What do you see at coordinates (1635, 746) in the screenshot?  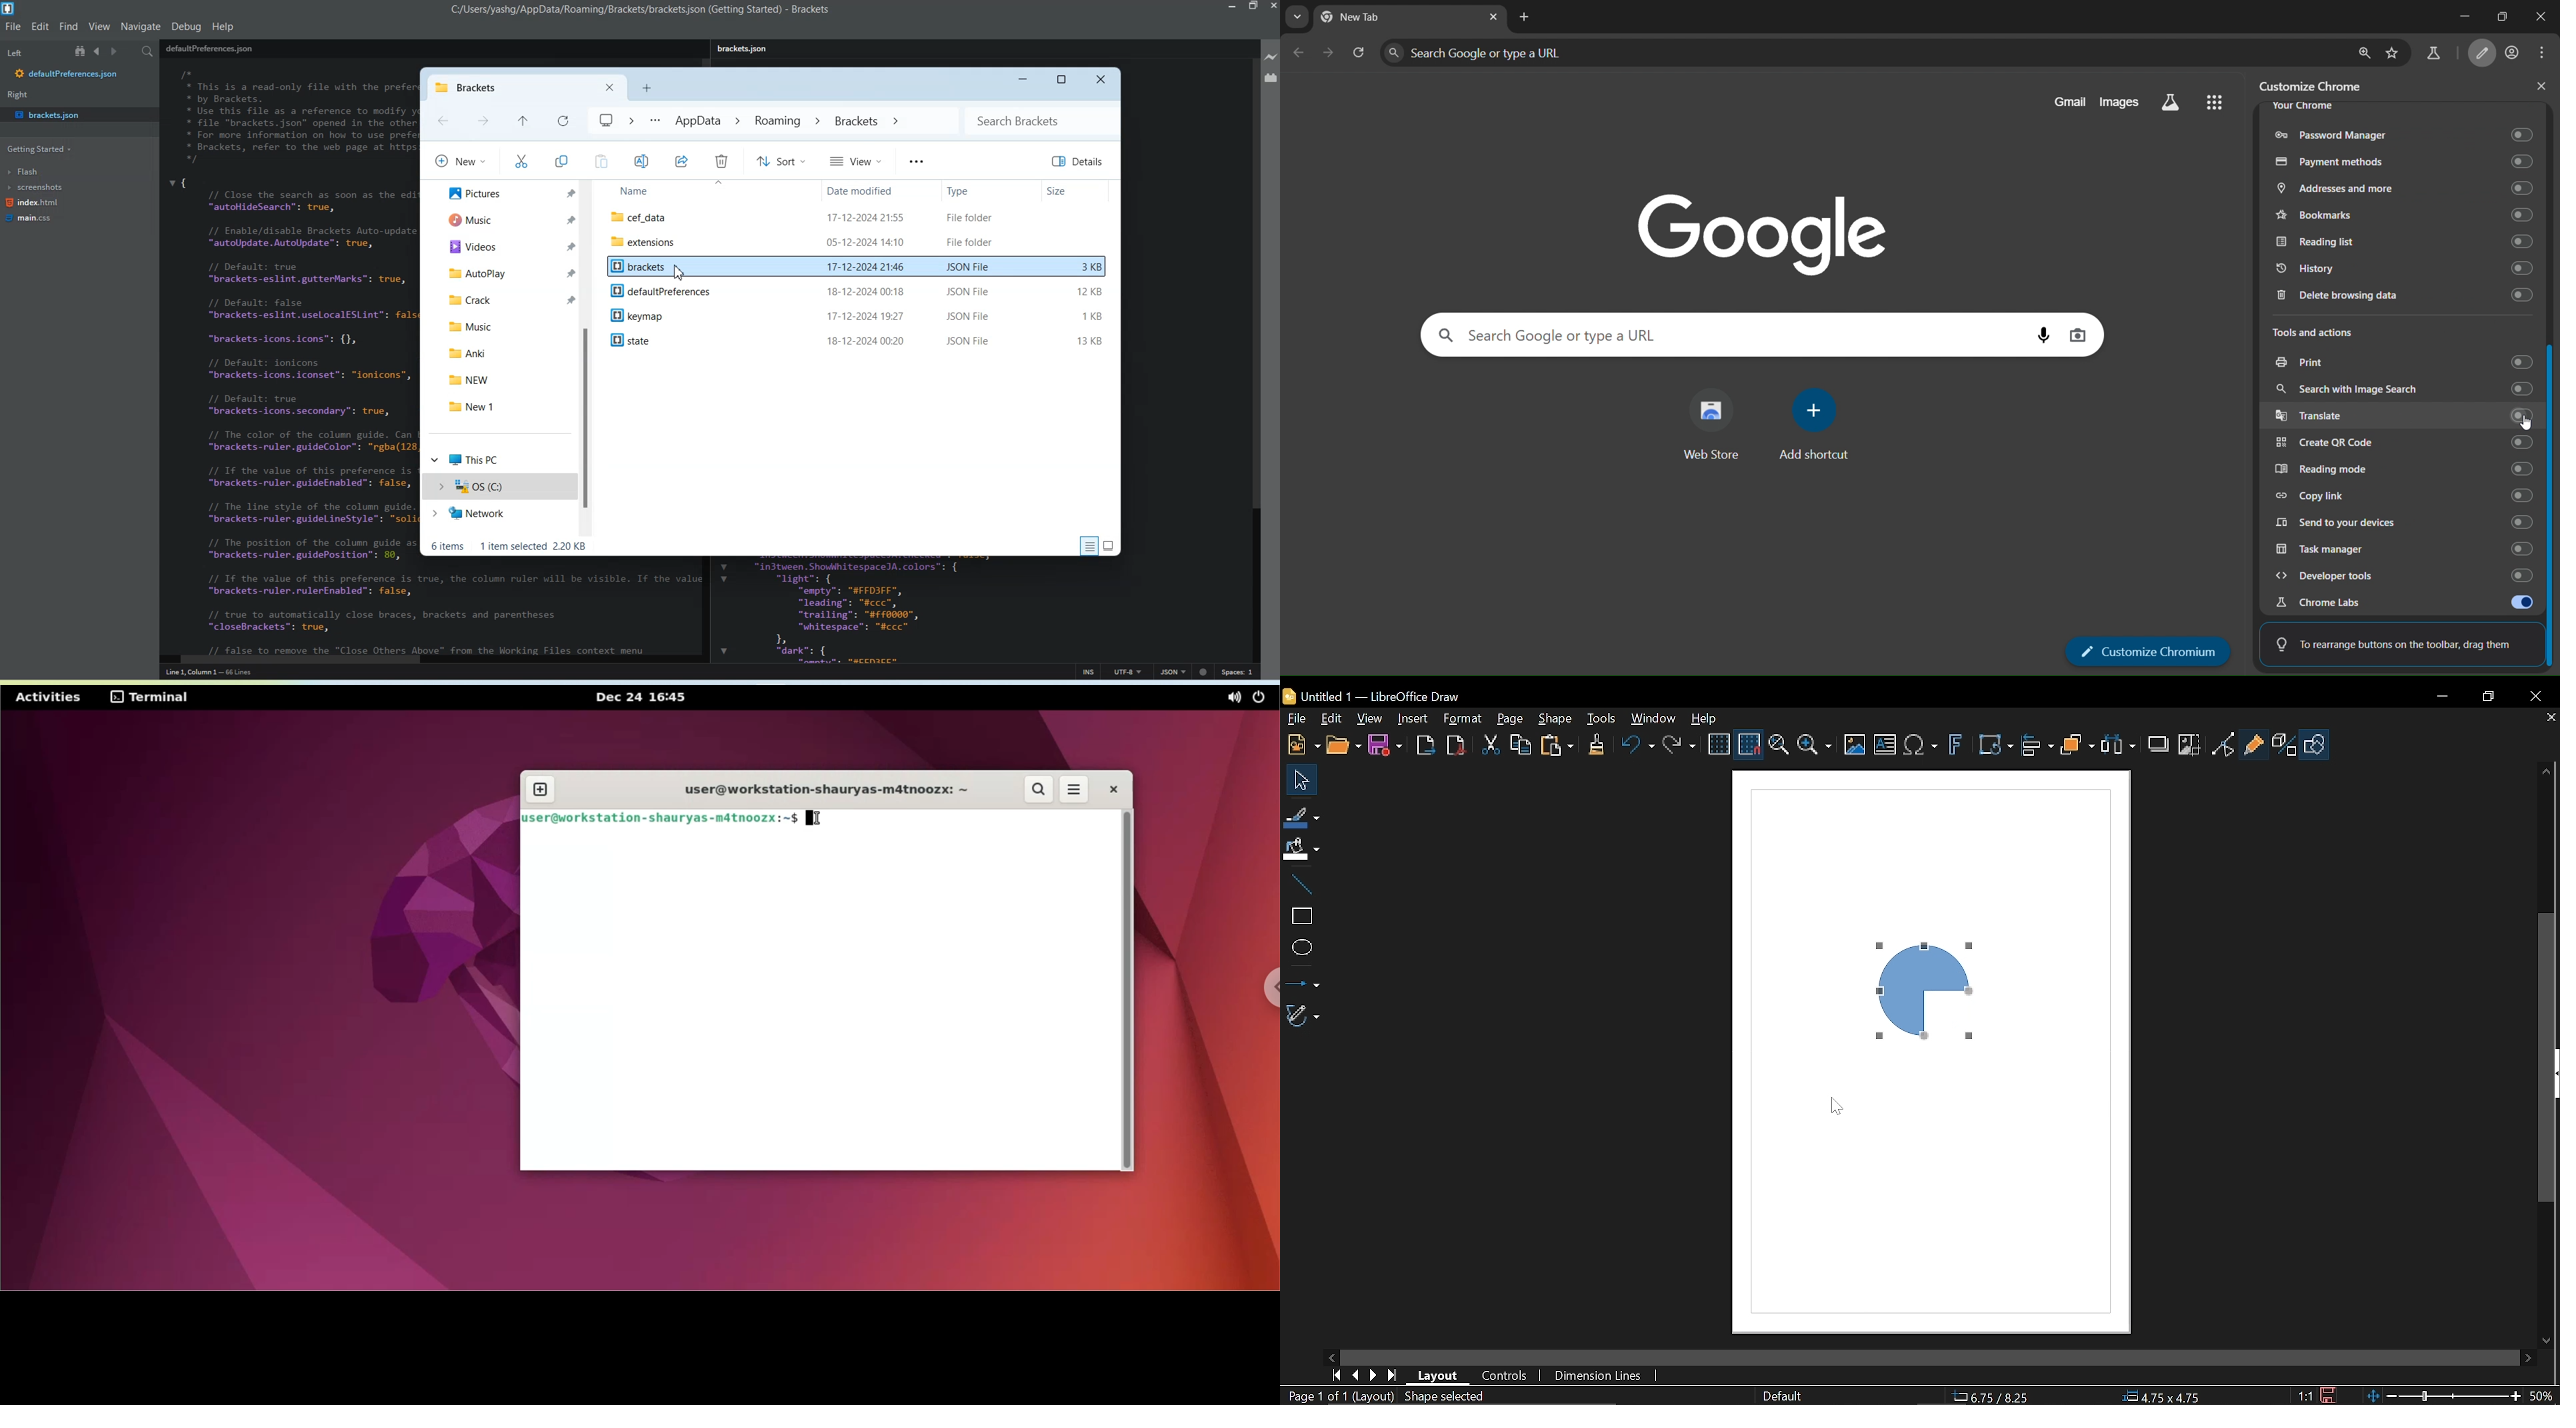 I see `Undo` at bounding box center [1635, 746].